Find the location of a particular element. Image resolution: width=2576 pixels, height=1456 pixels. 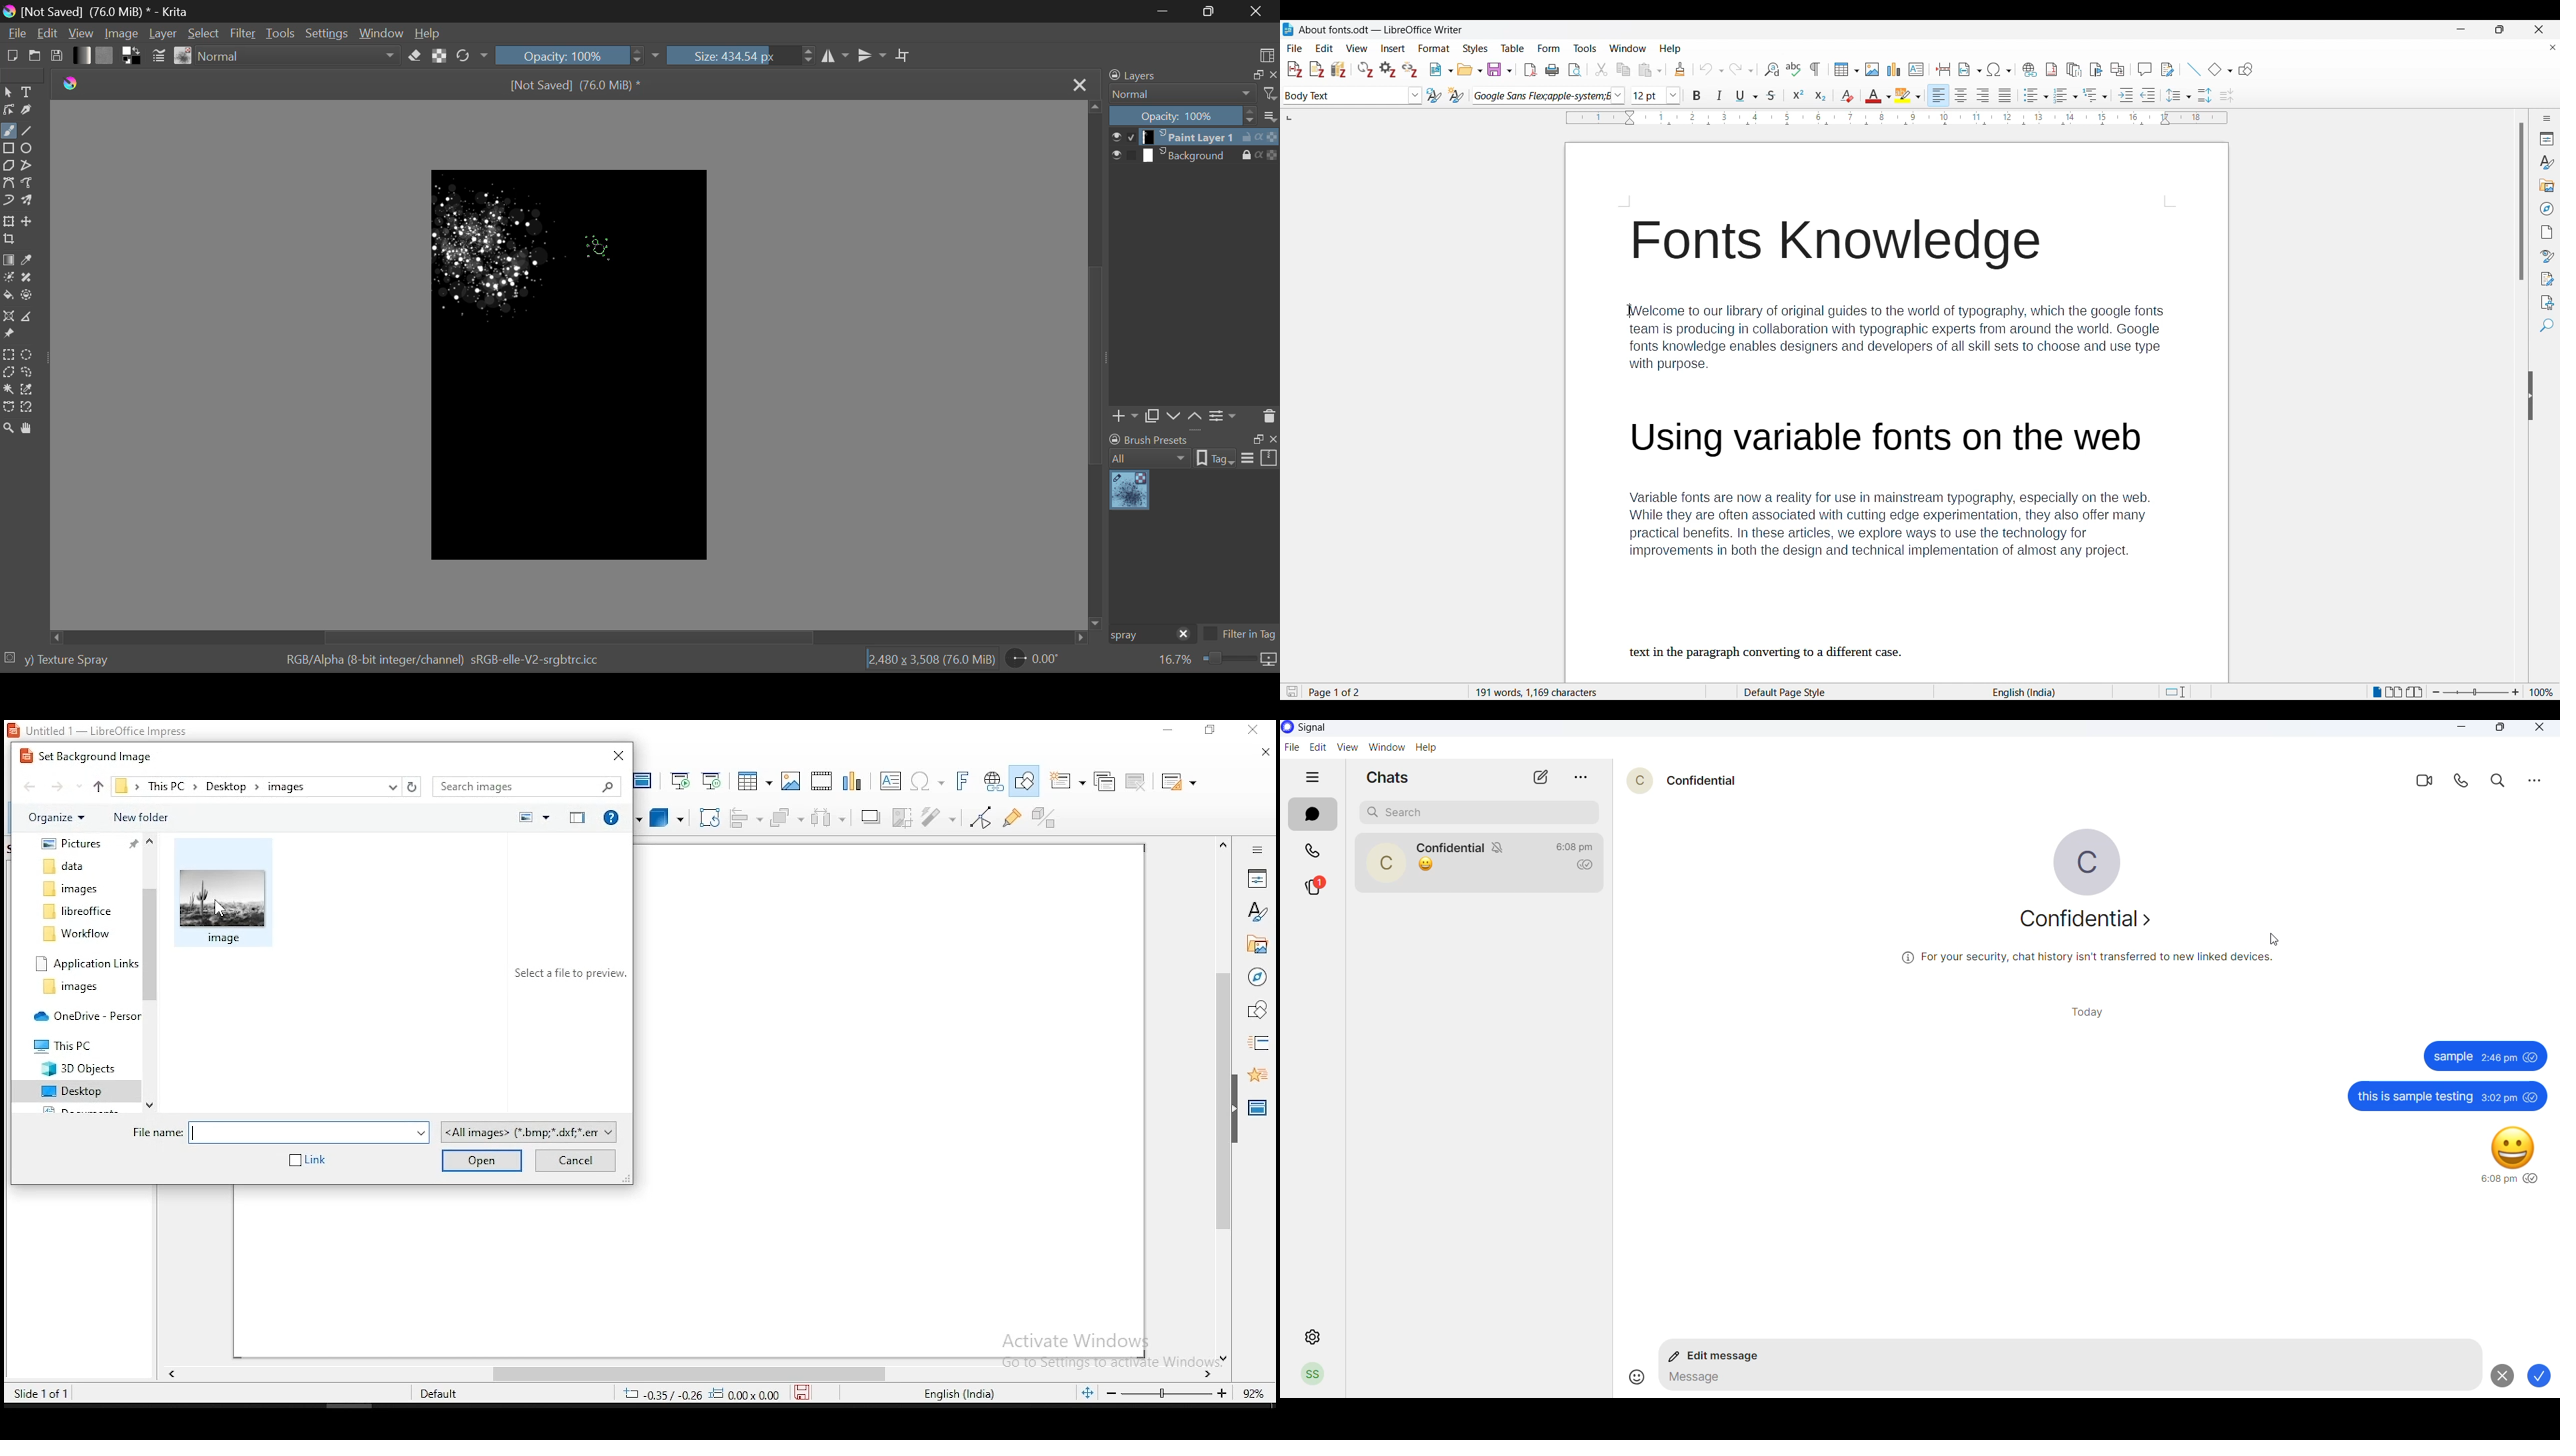

filters icon is located at coordinates (1271, 93).